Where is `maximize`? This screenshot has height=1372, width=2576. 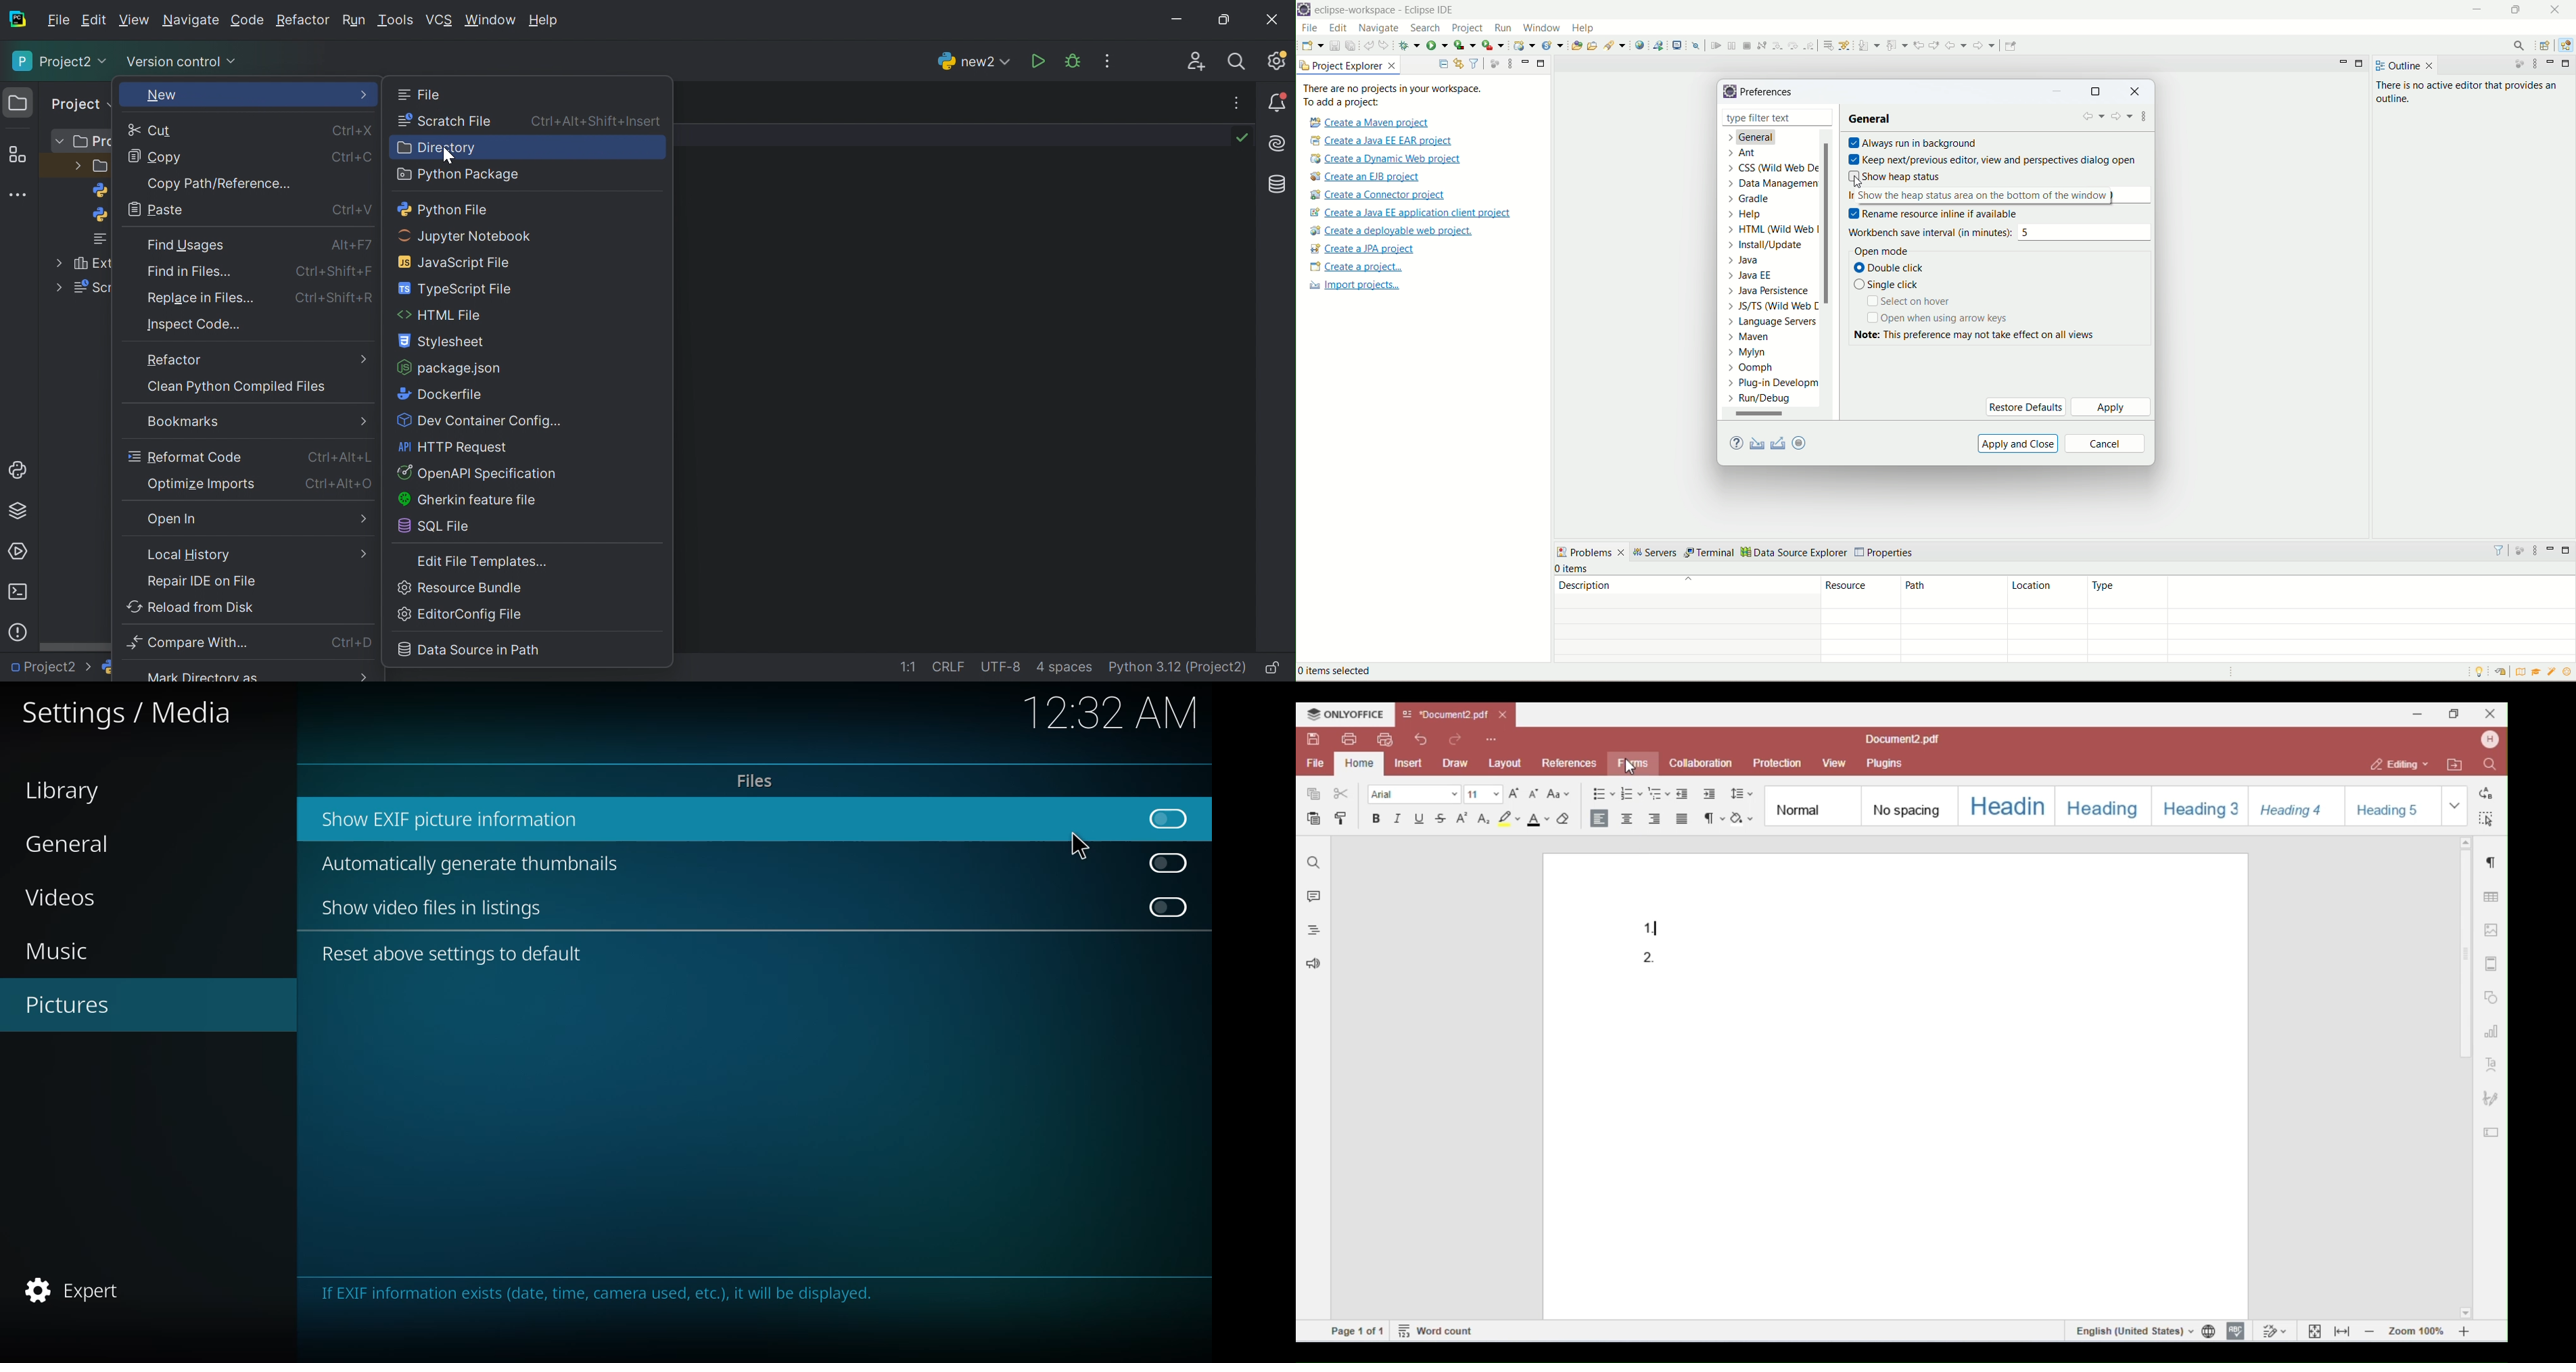
maximize is located at coordinates (2567, 63).